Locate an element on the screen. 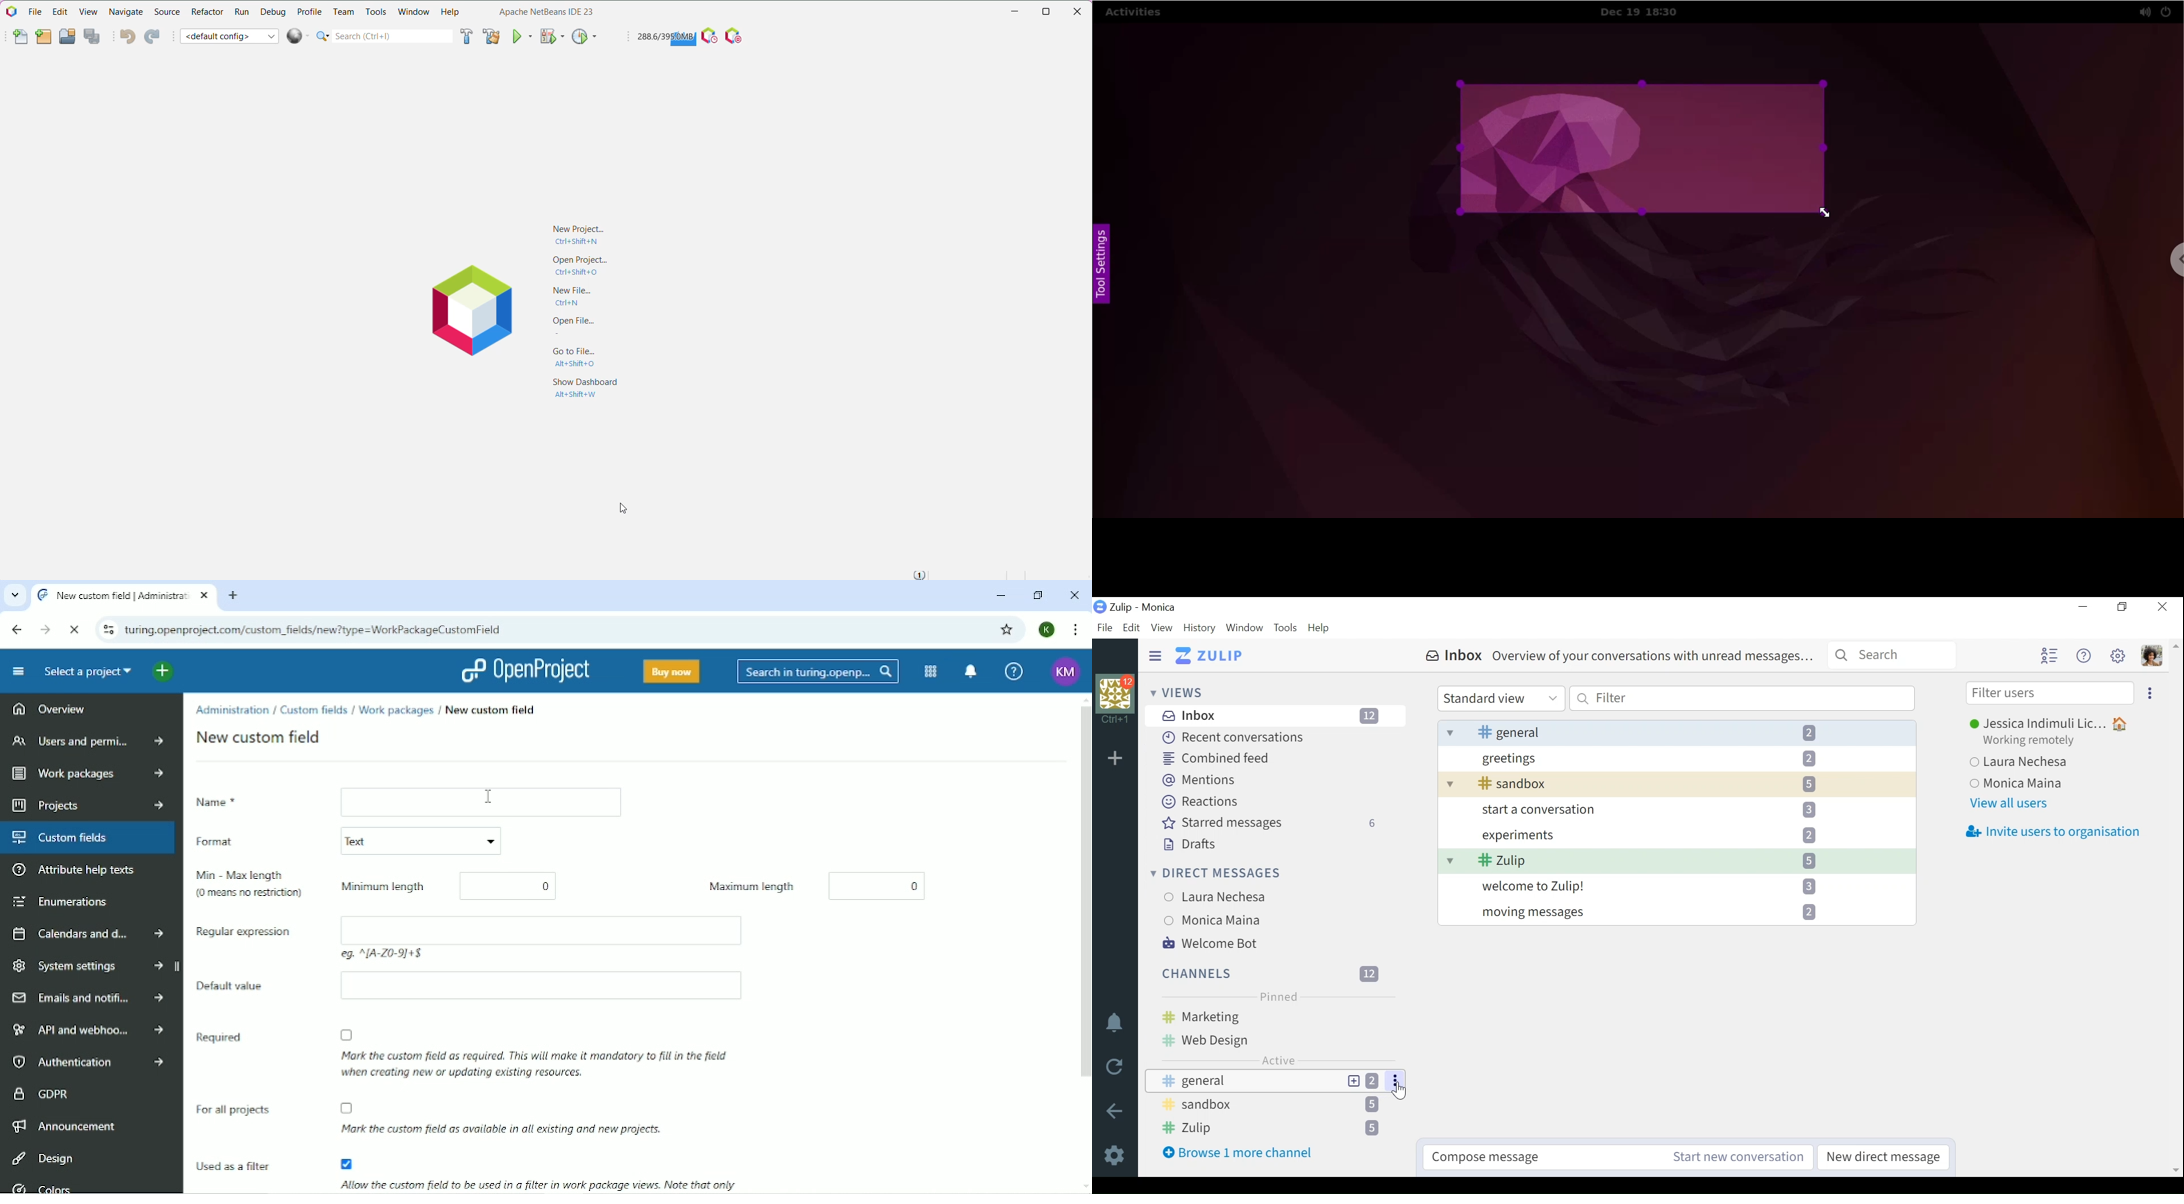 The height and width of the screenshot is (1204, 2184). Inbox Overview of your conversations with unread messages... is located at coordinates (1620, 656).